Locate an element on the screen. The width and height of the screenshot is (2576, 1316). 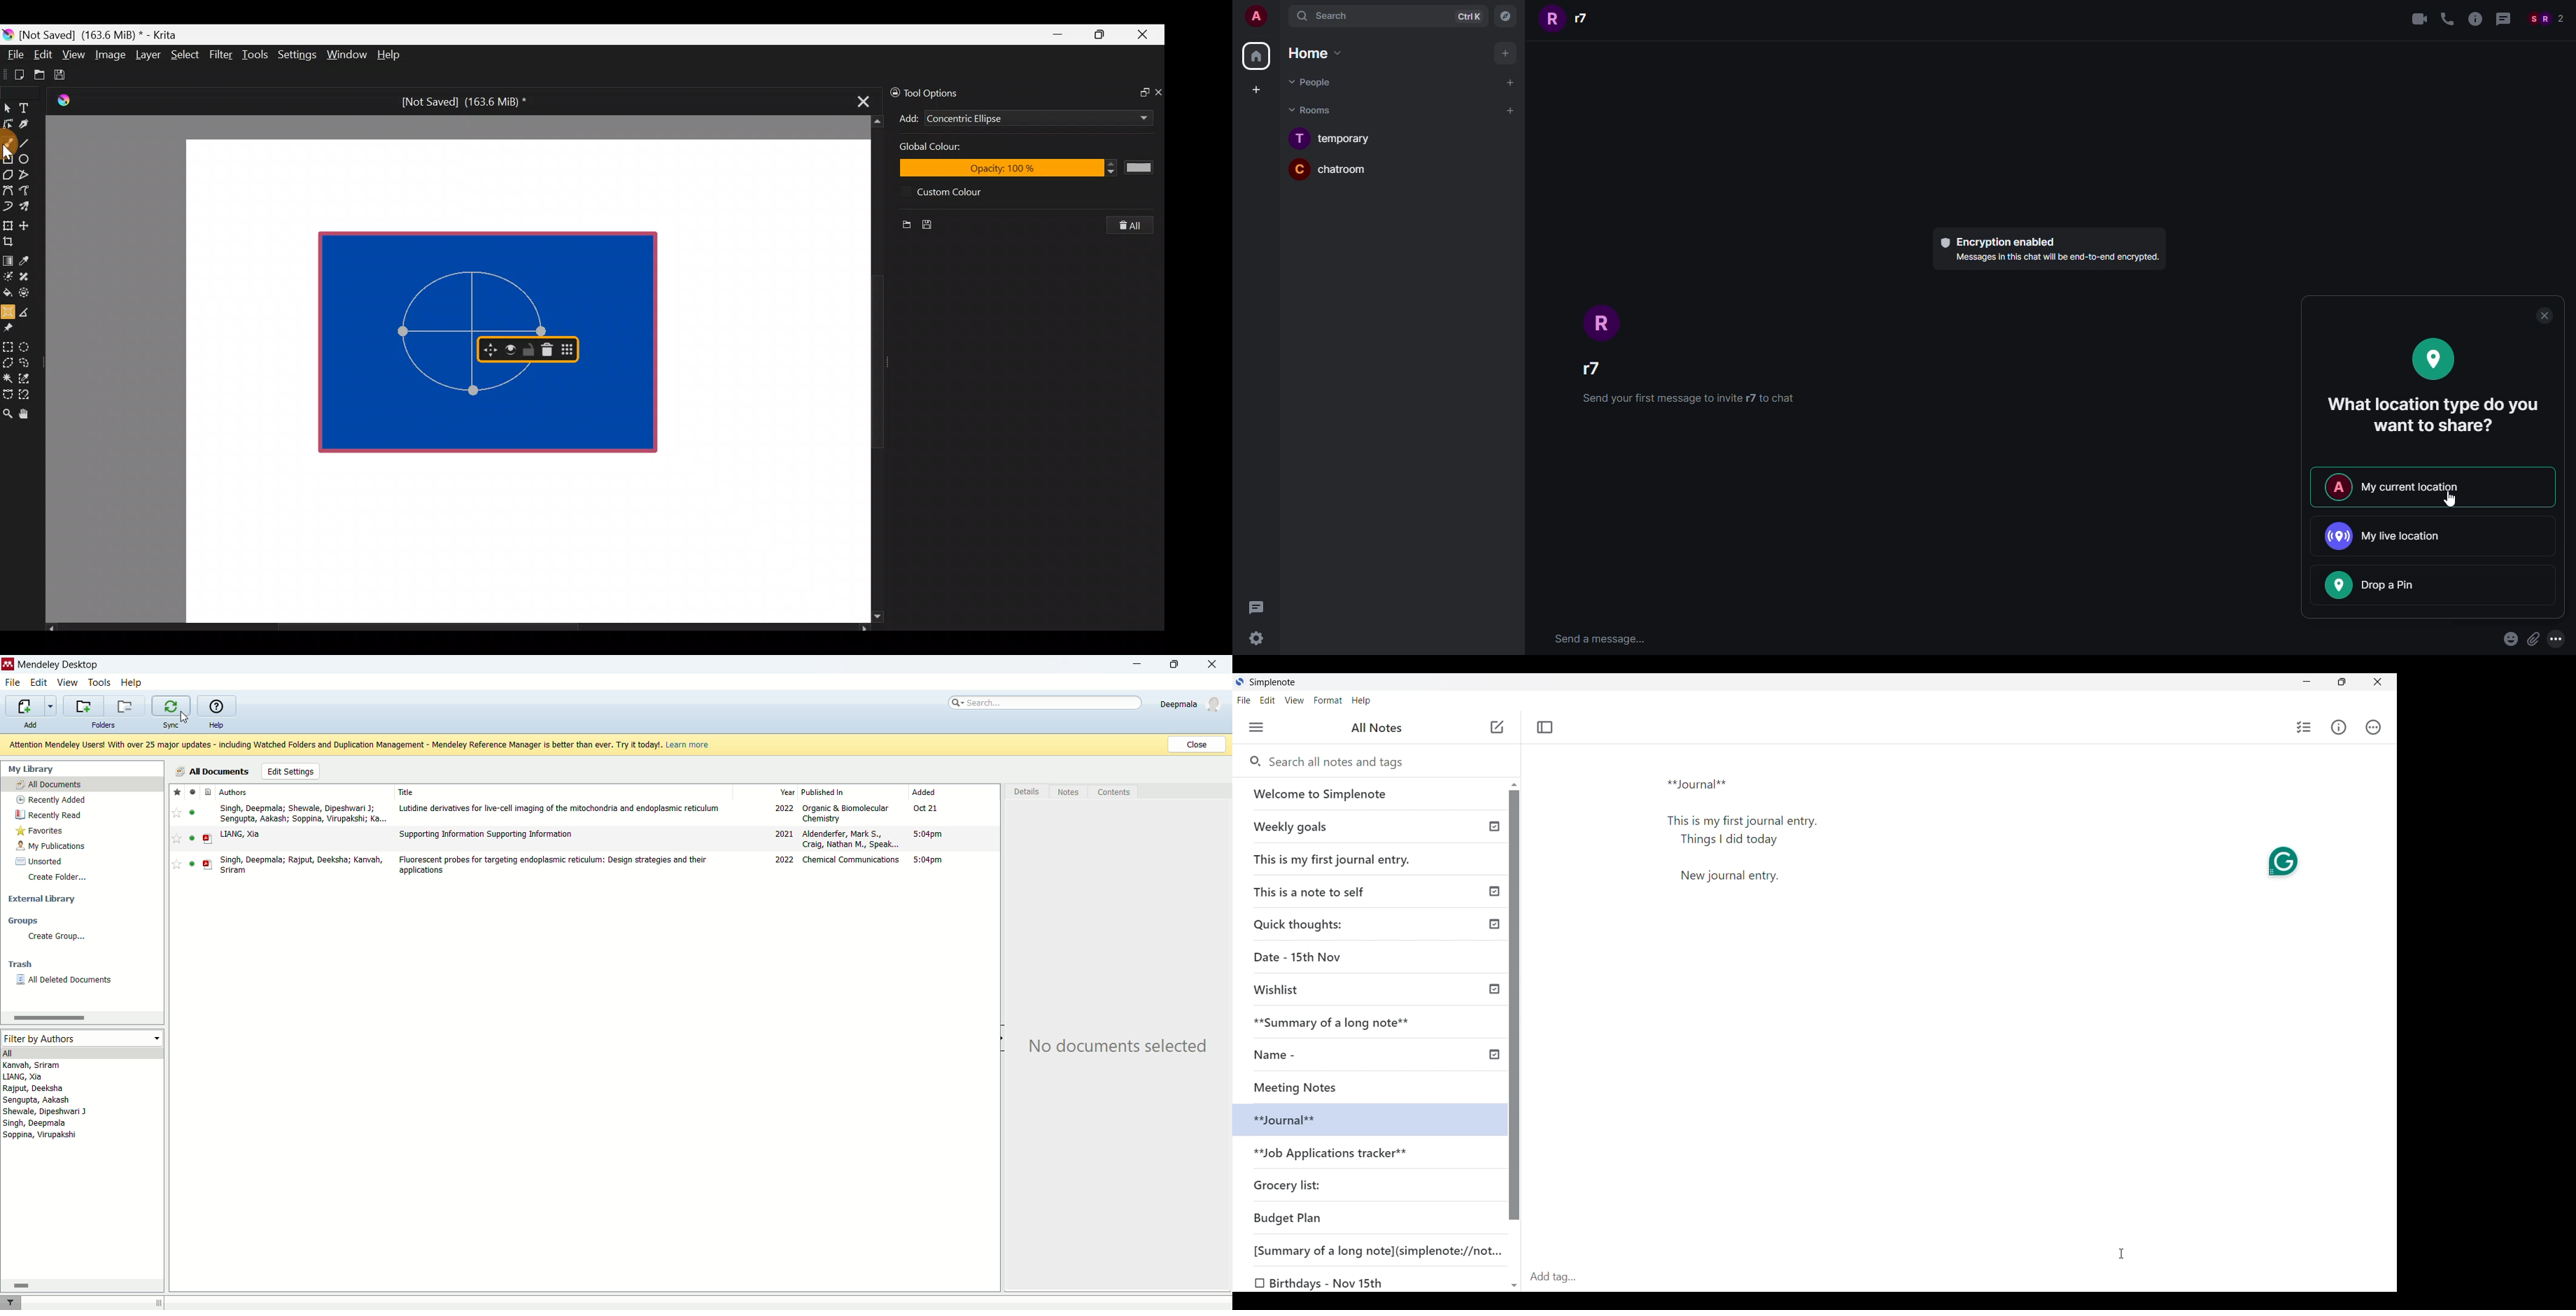
text is located at coordinates (1687, 397).